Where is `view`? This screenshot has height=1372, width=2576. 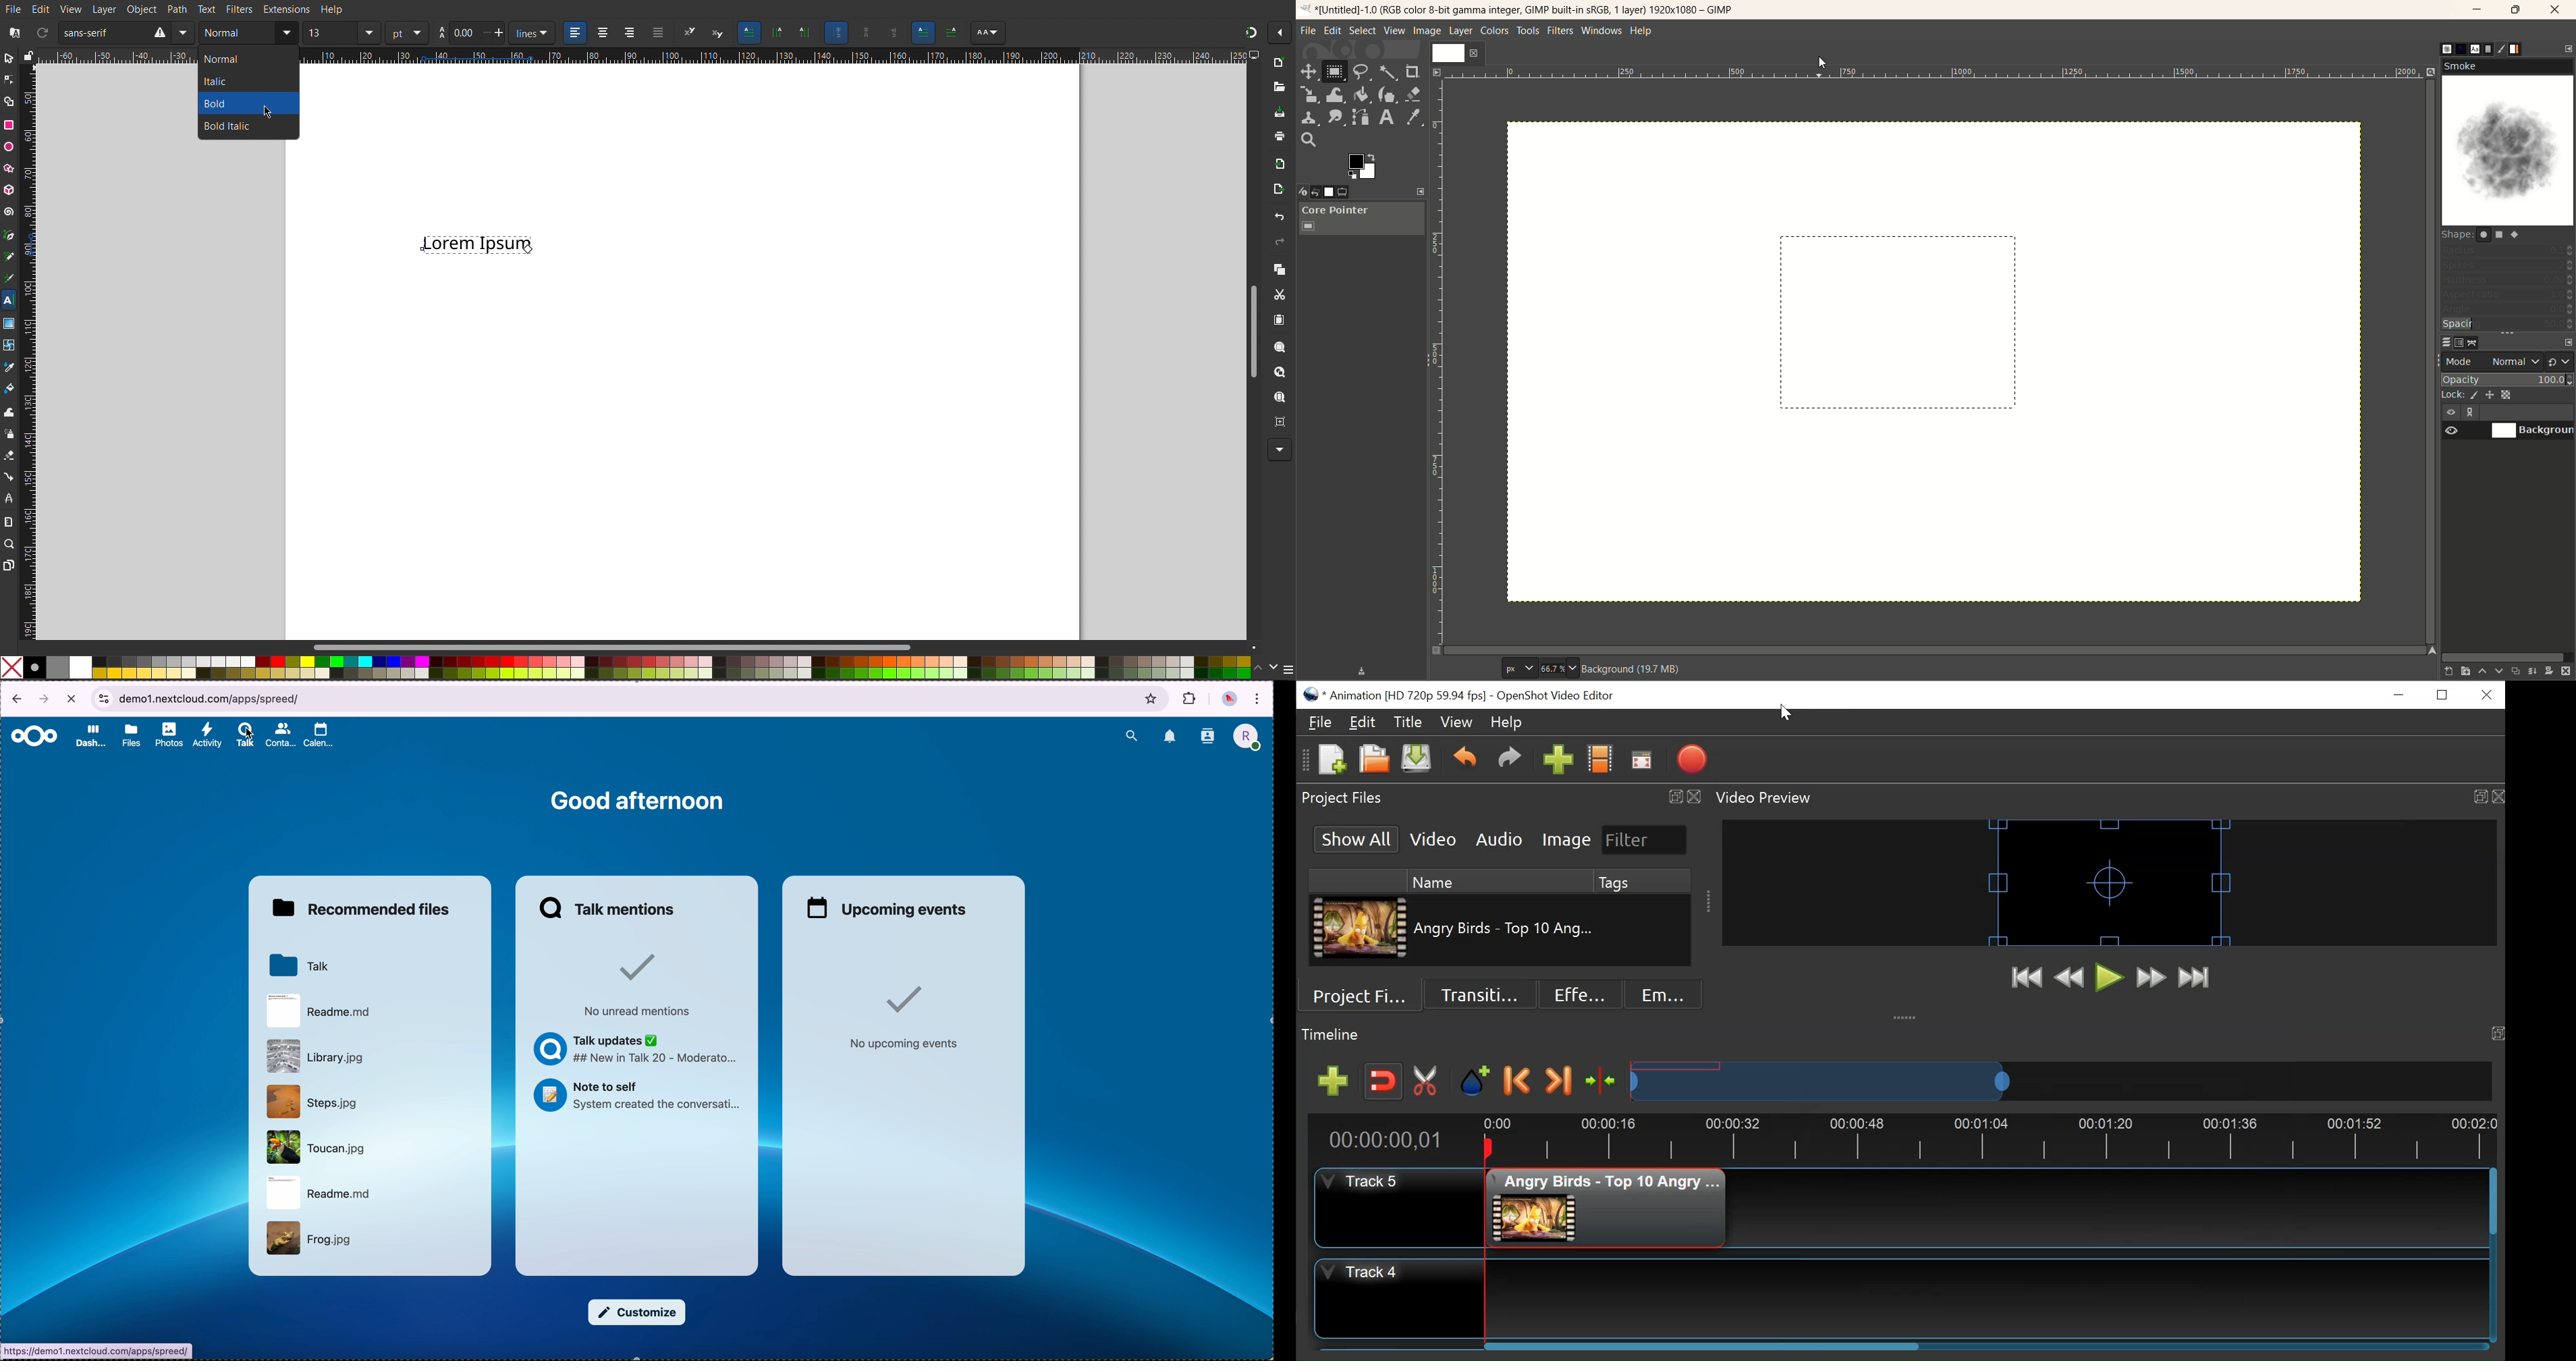 view is located at coordinates (1395, 31).